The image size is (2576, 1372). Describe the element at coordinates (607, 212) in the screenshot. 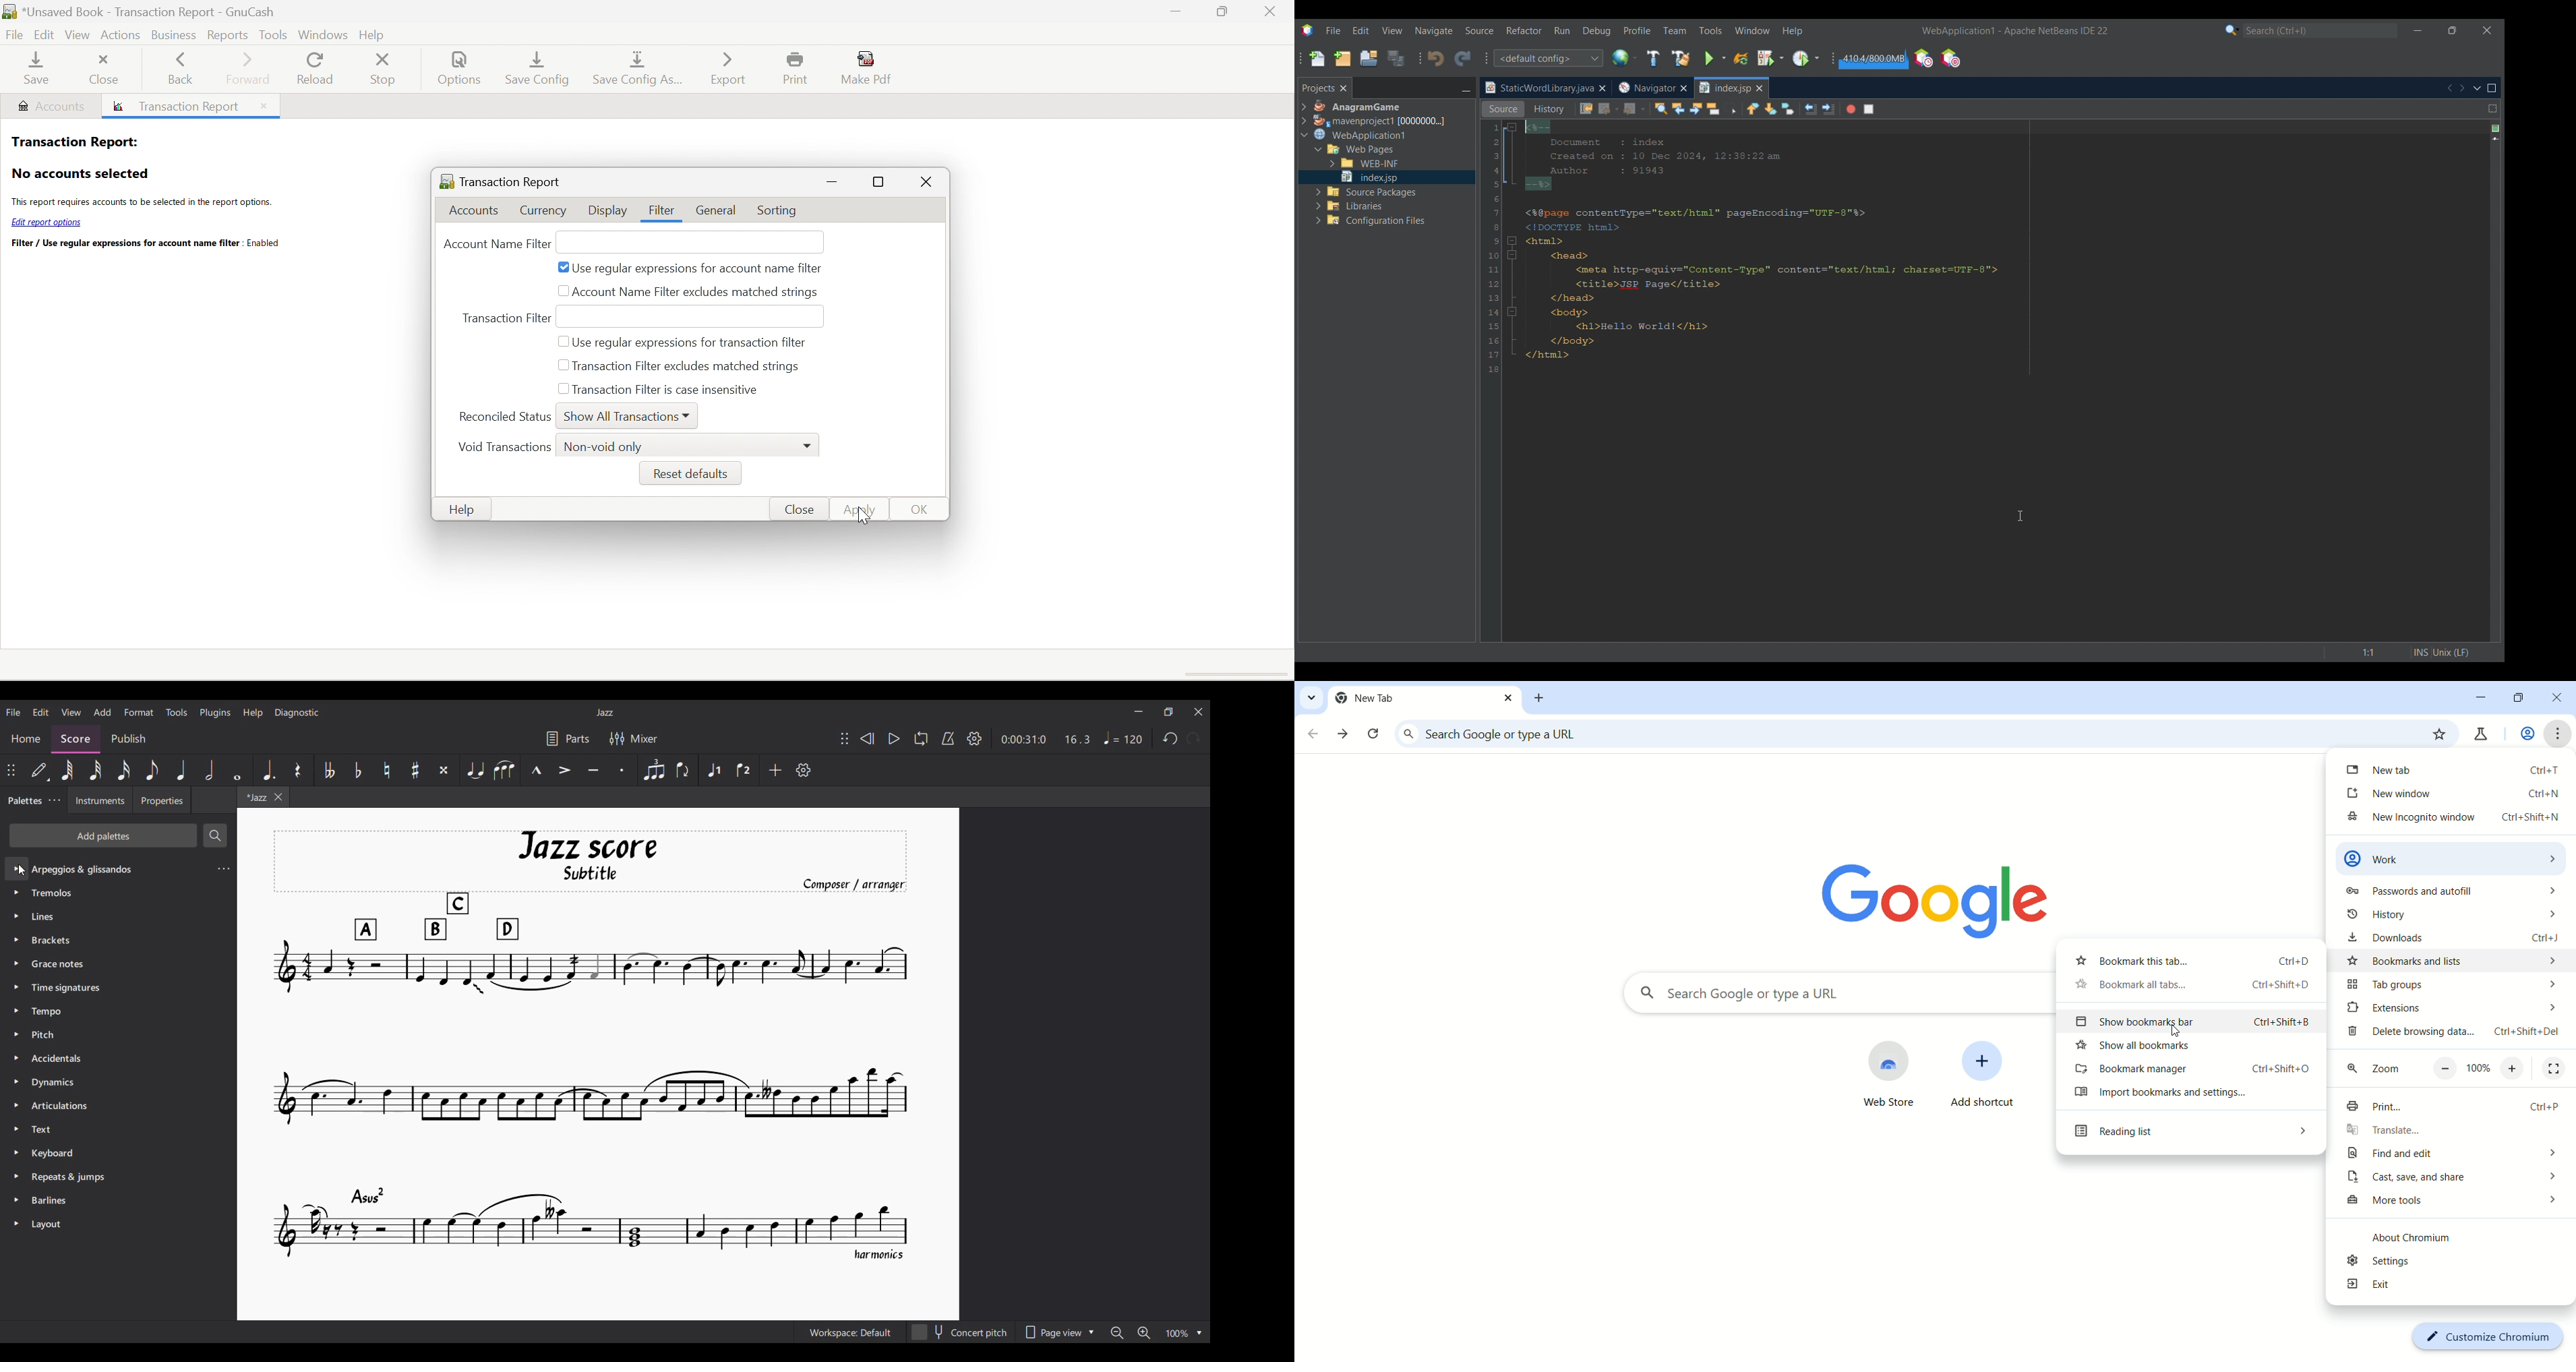

I see `Display` at that location.